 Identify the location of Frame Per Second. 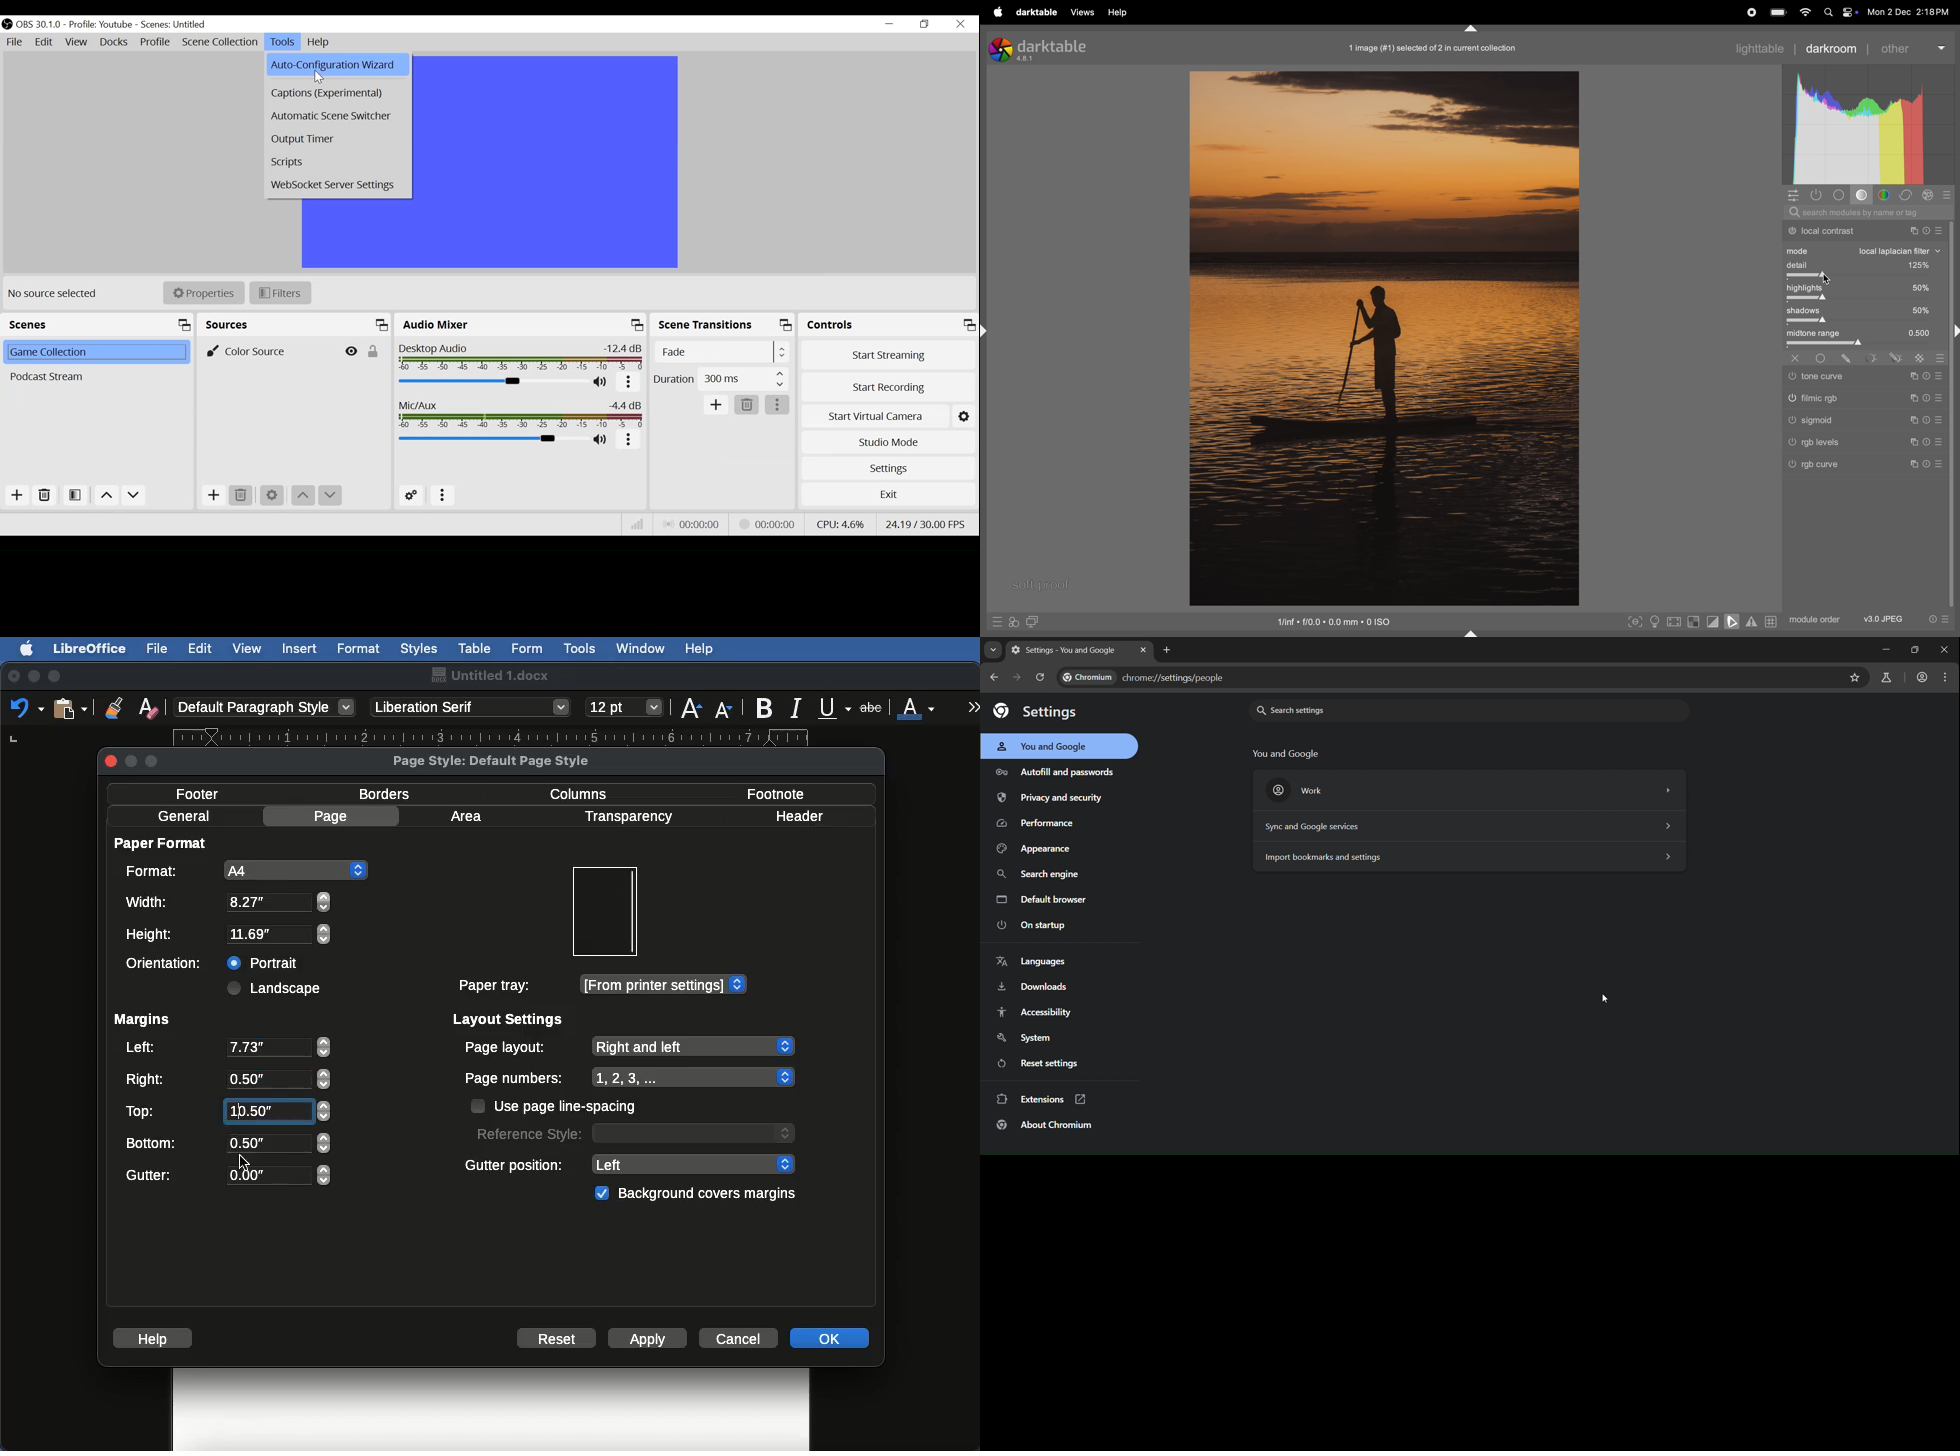
(927, 524).